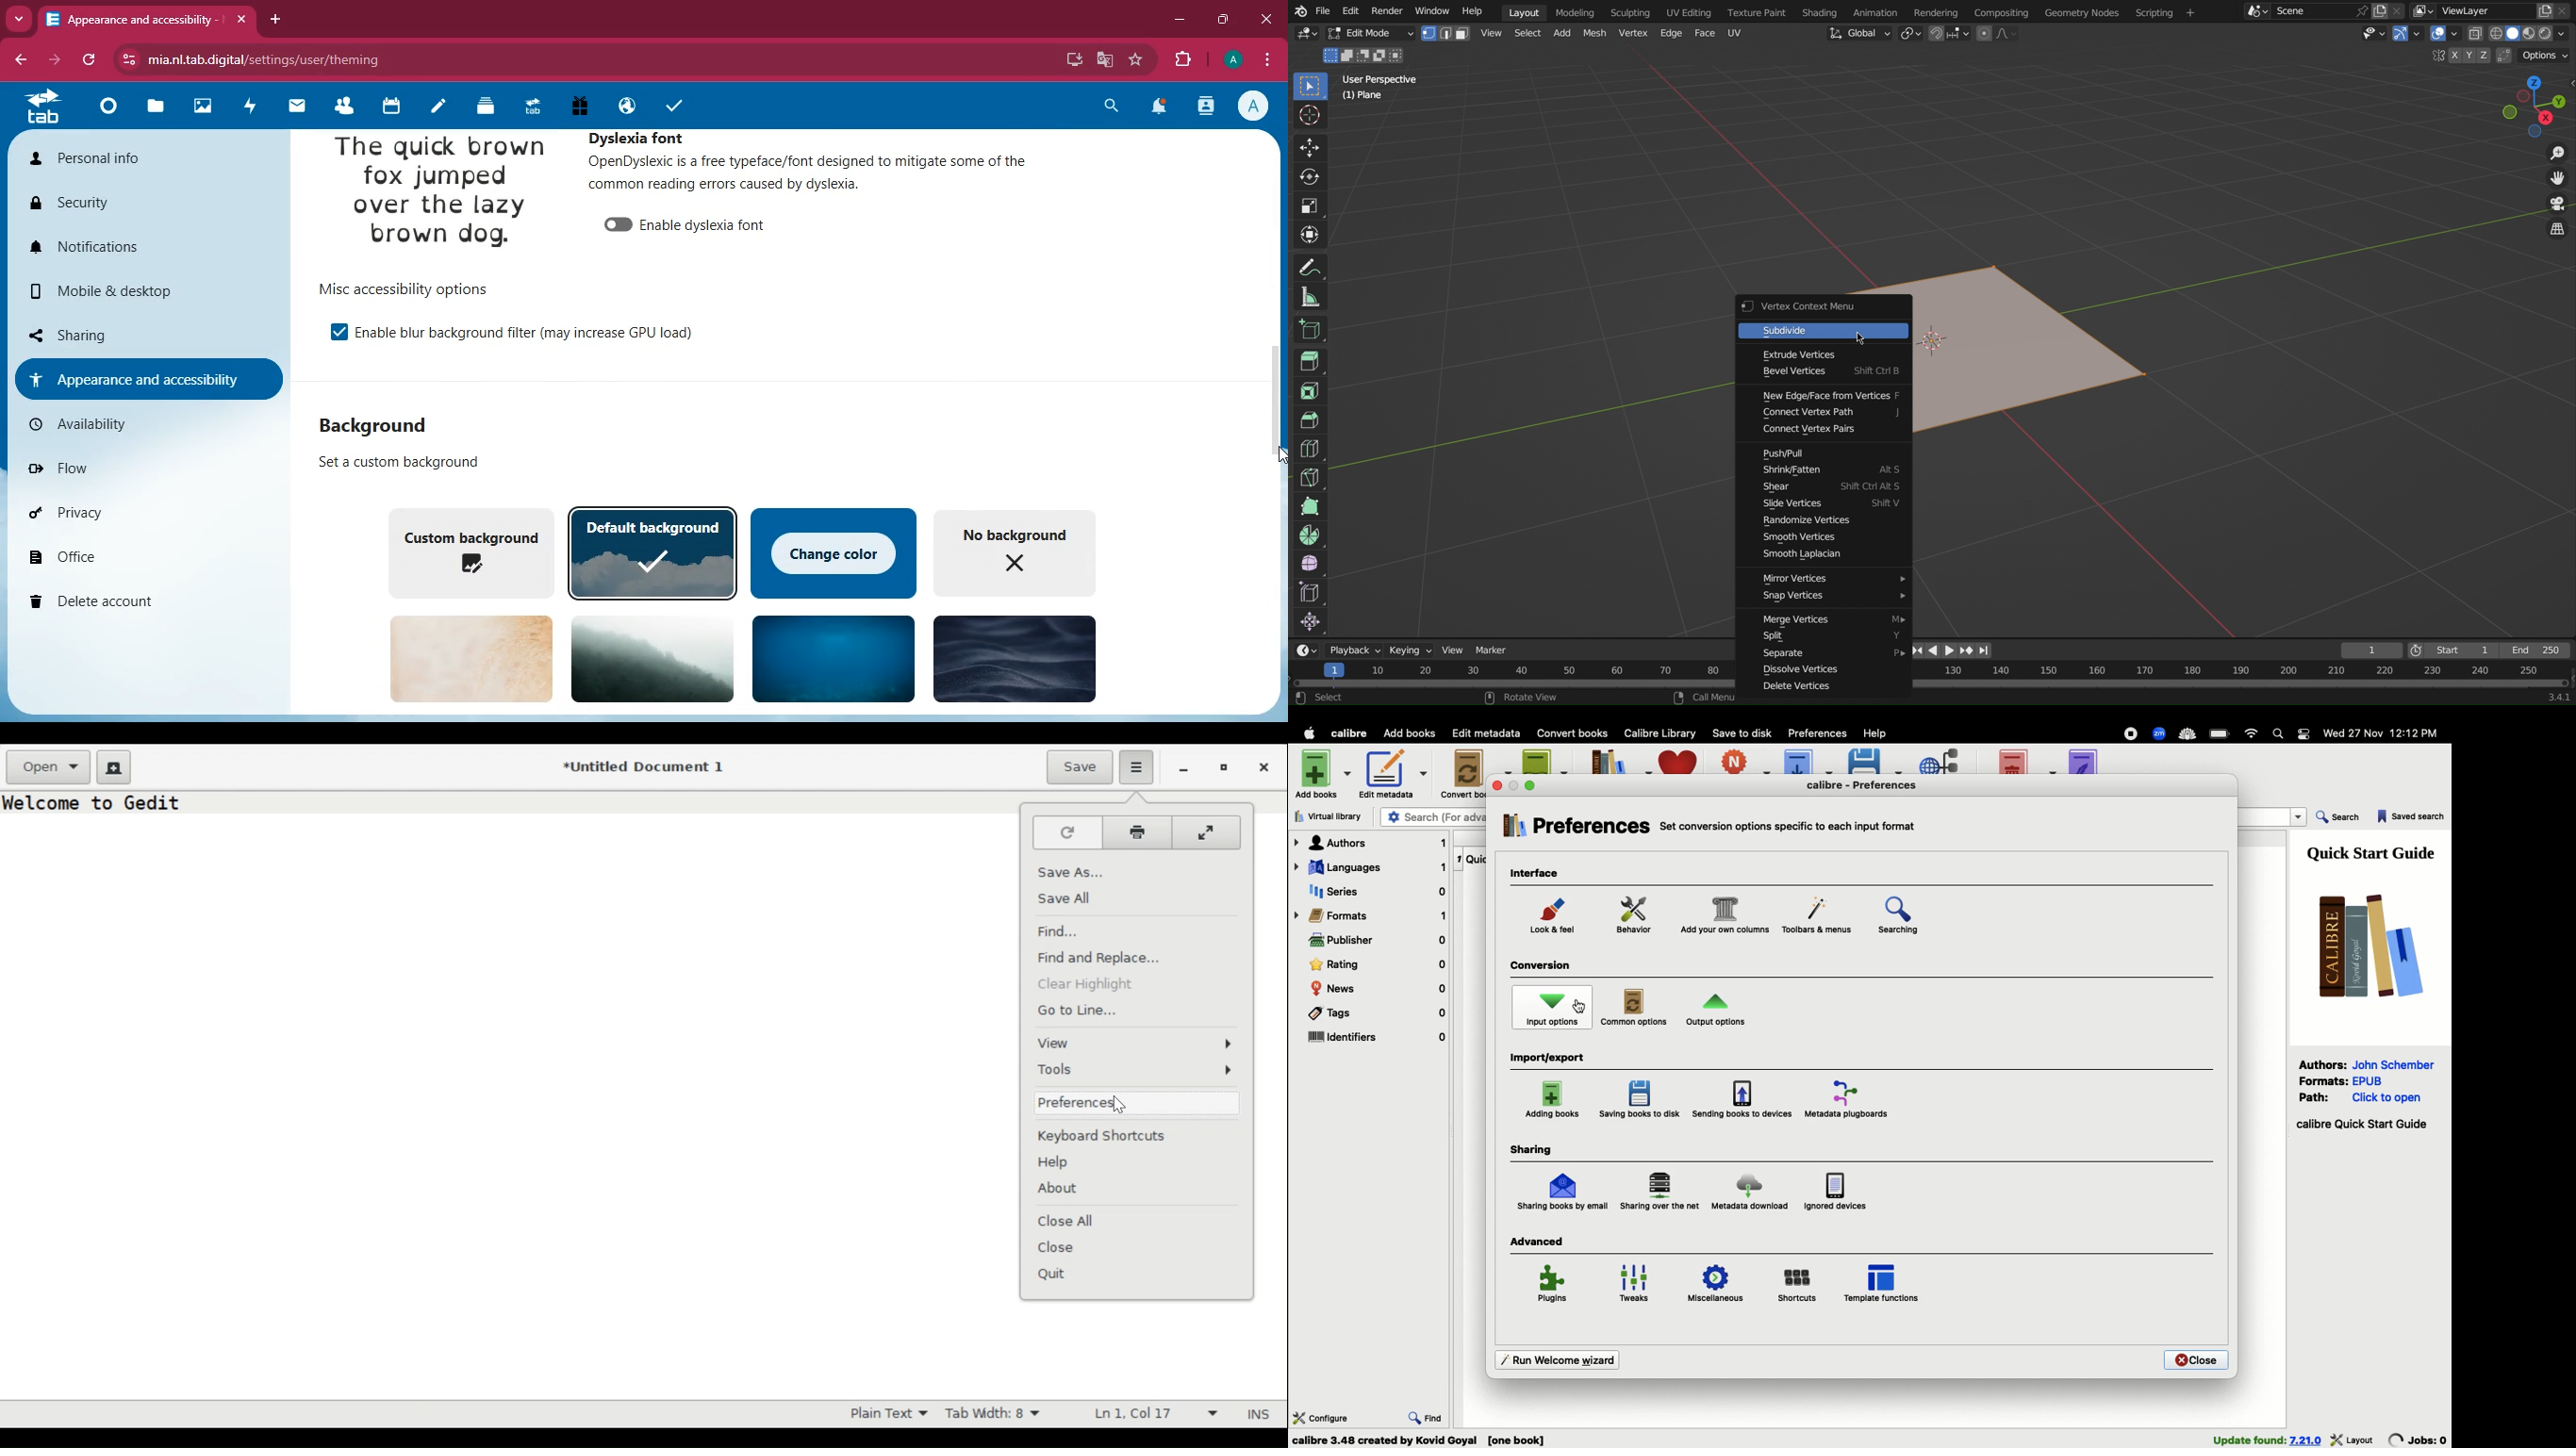 The image size is (2576, 1456). Describe the element at coordinates (1222, 767) in the screenshot. I see `Restore` at that location.